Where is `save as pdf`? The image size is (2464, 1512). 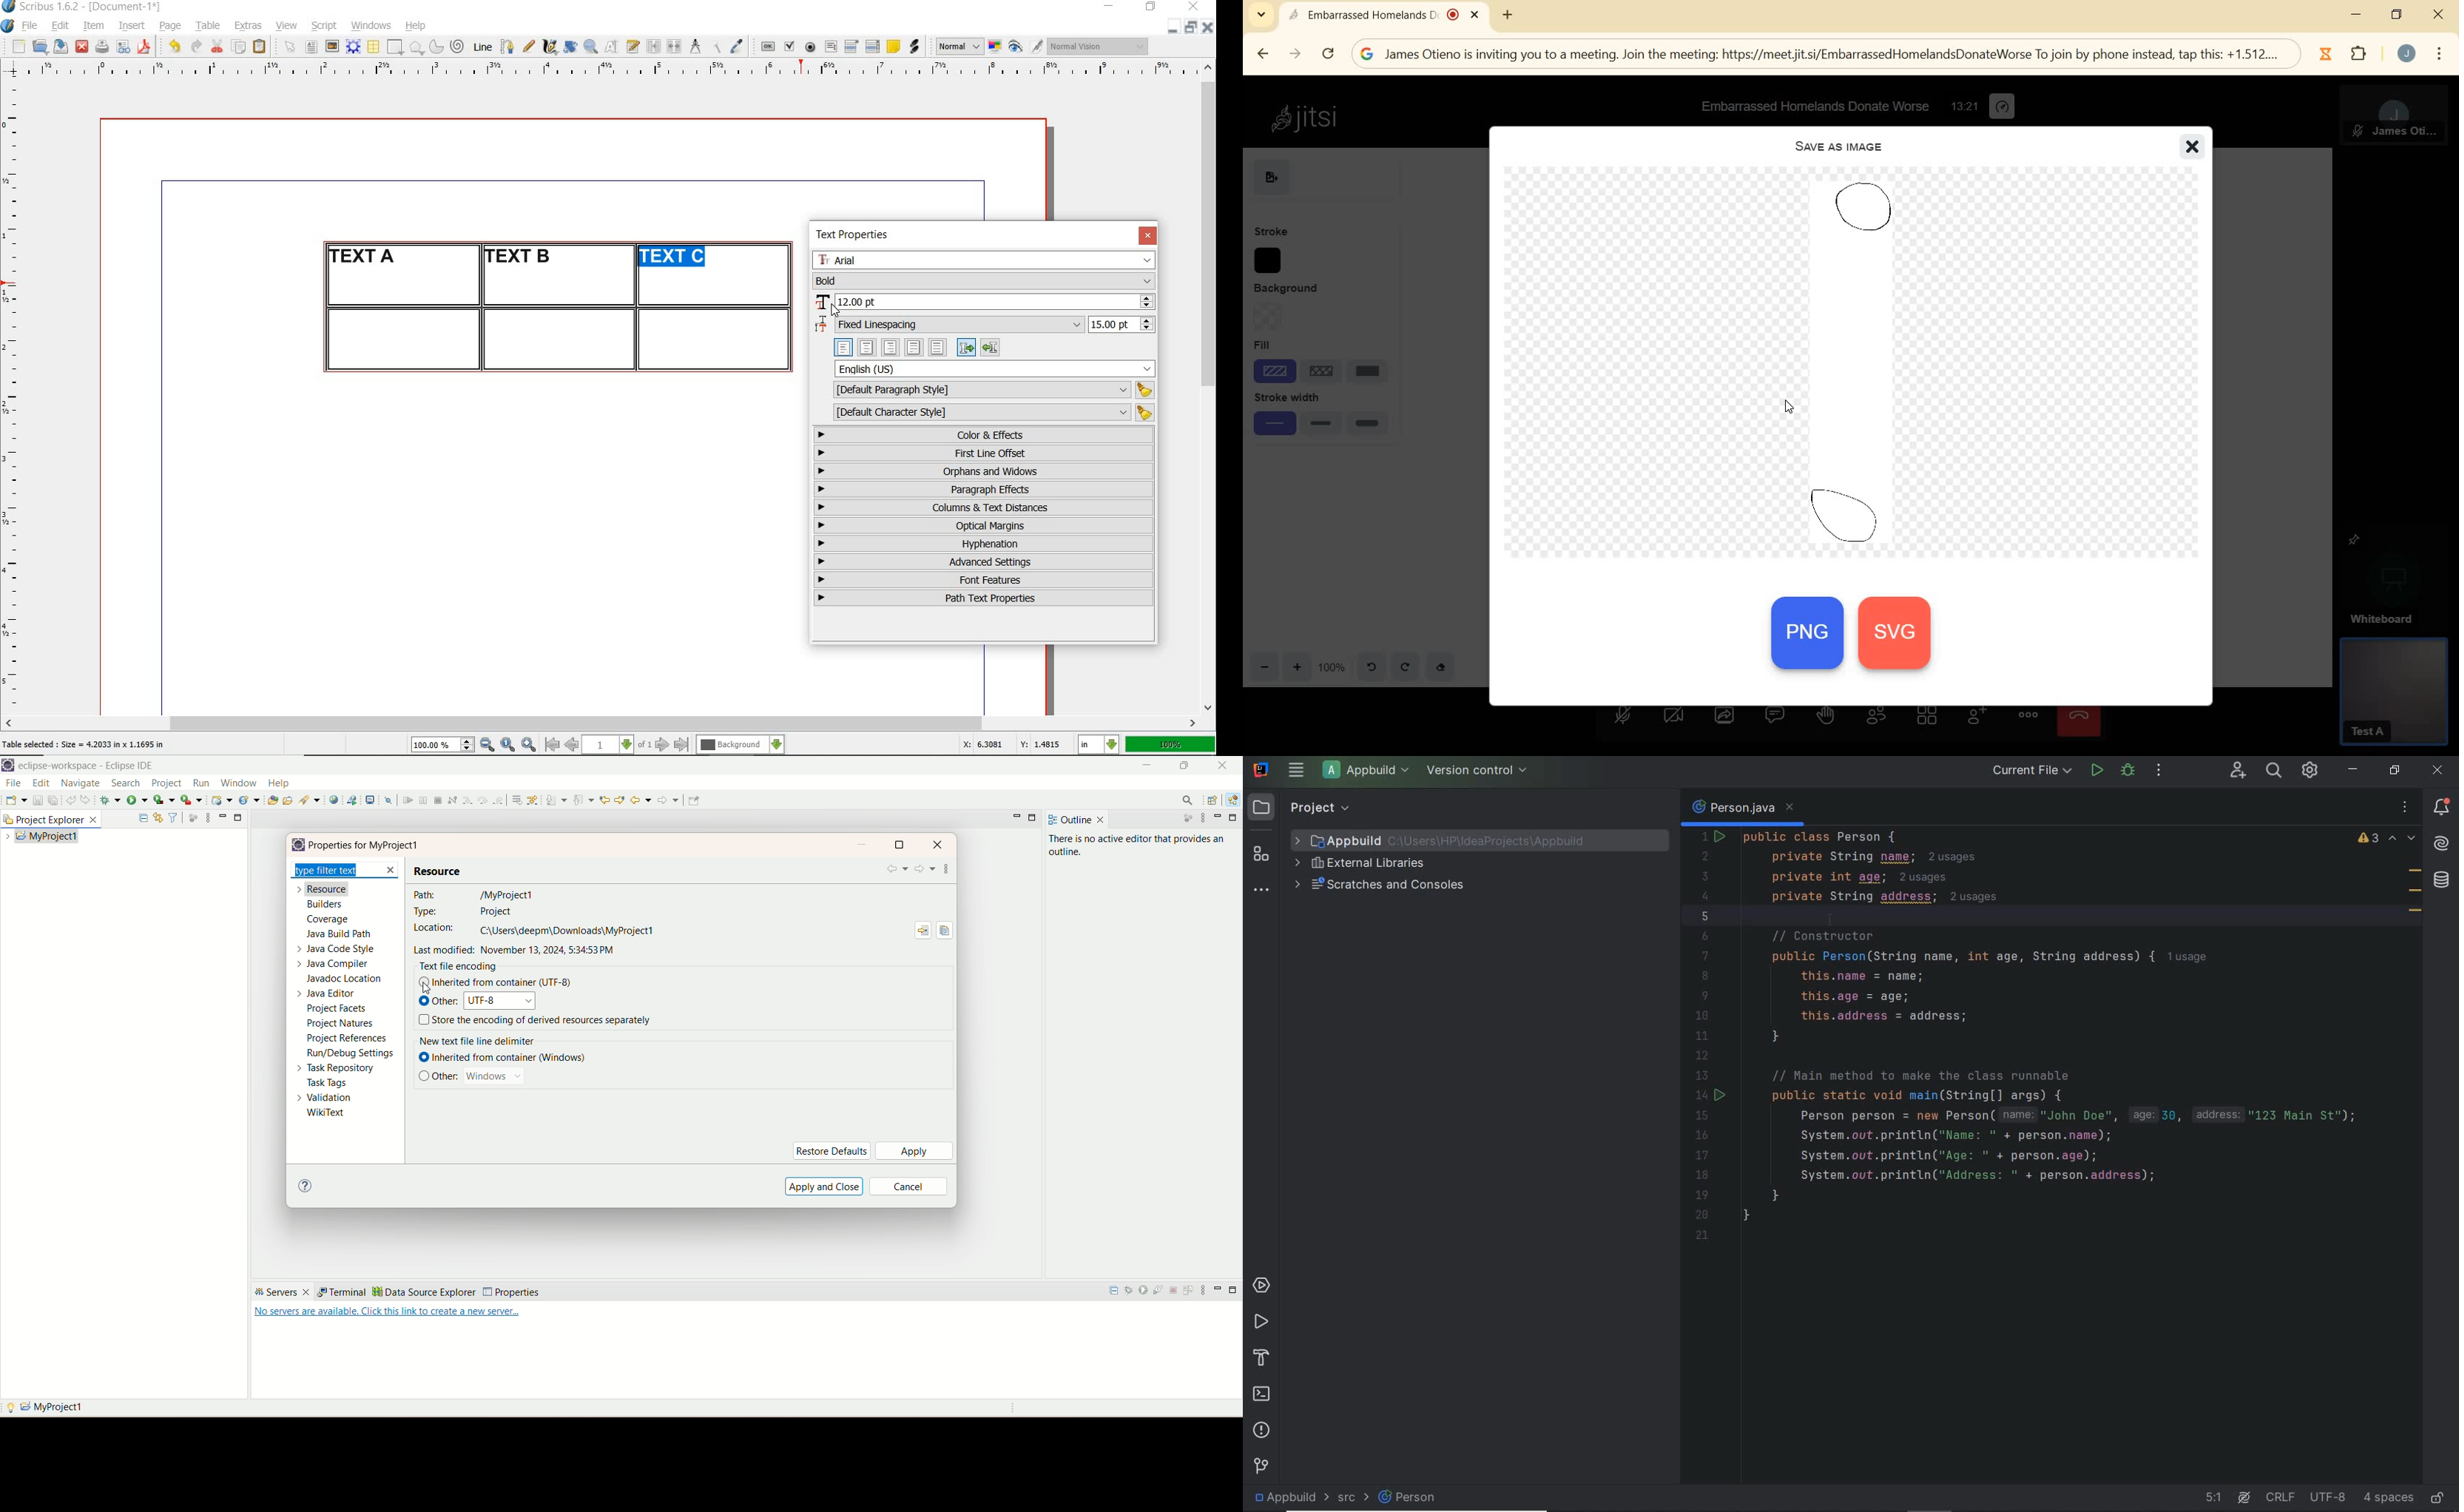
save as pdf is located at coordinates (146, 46).